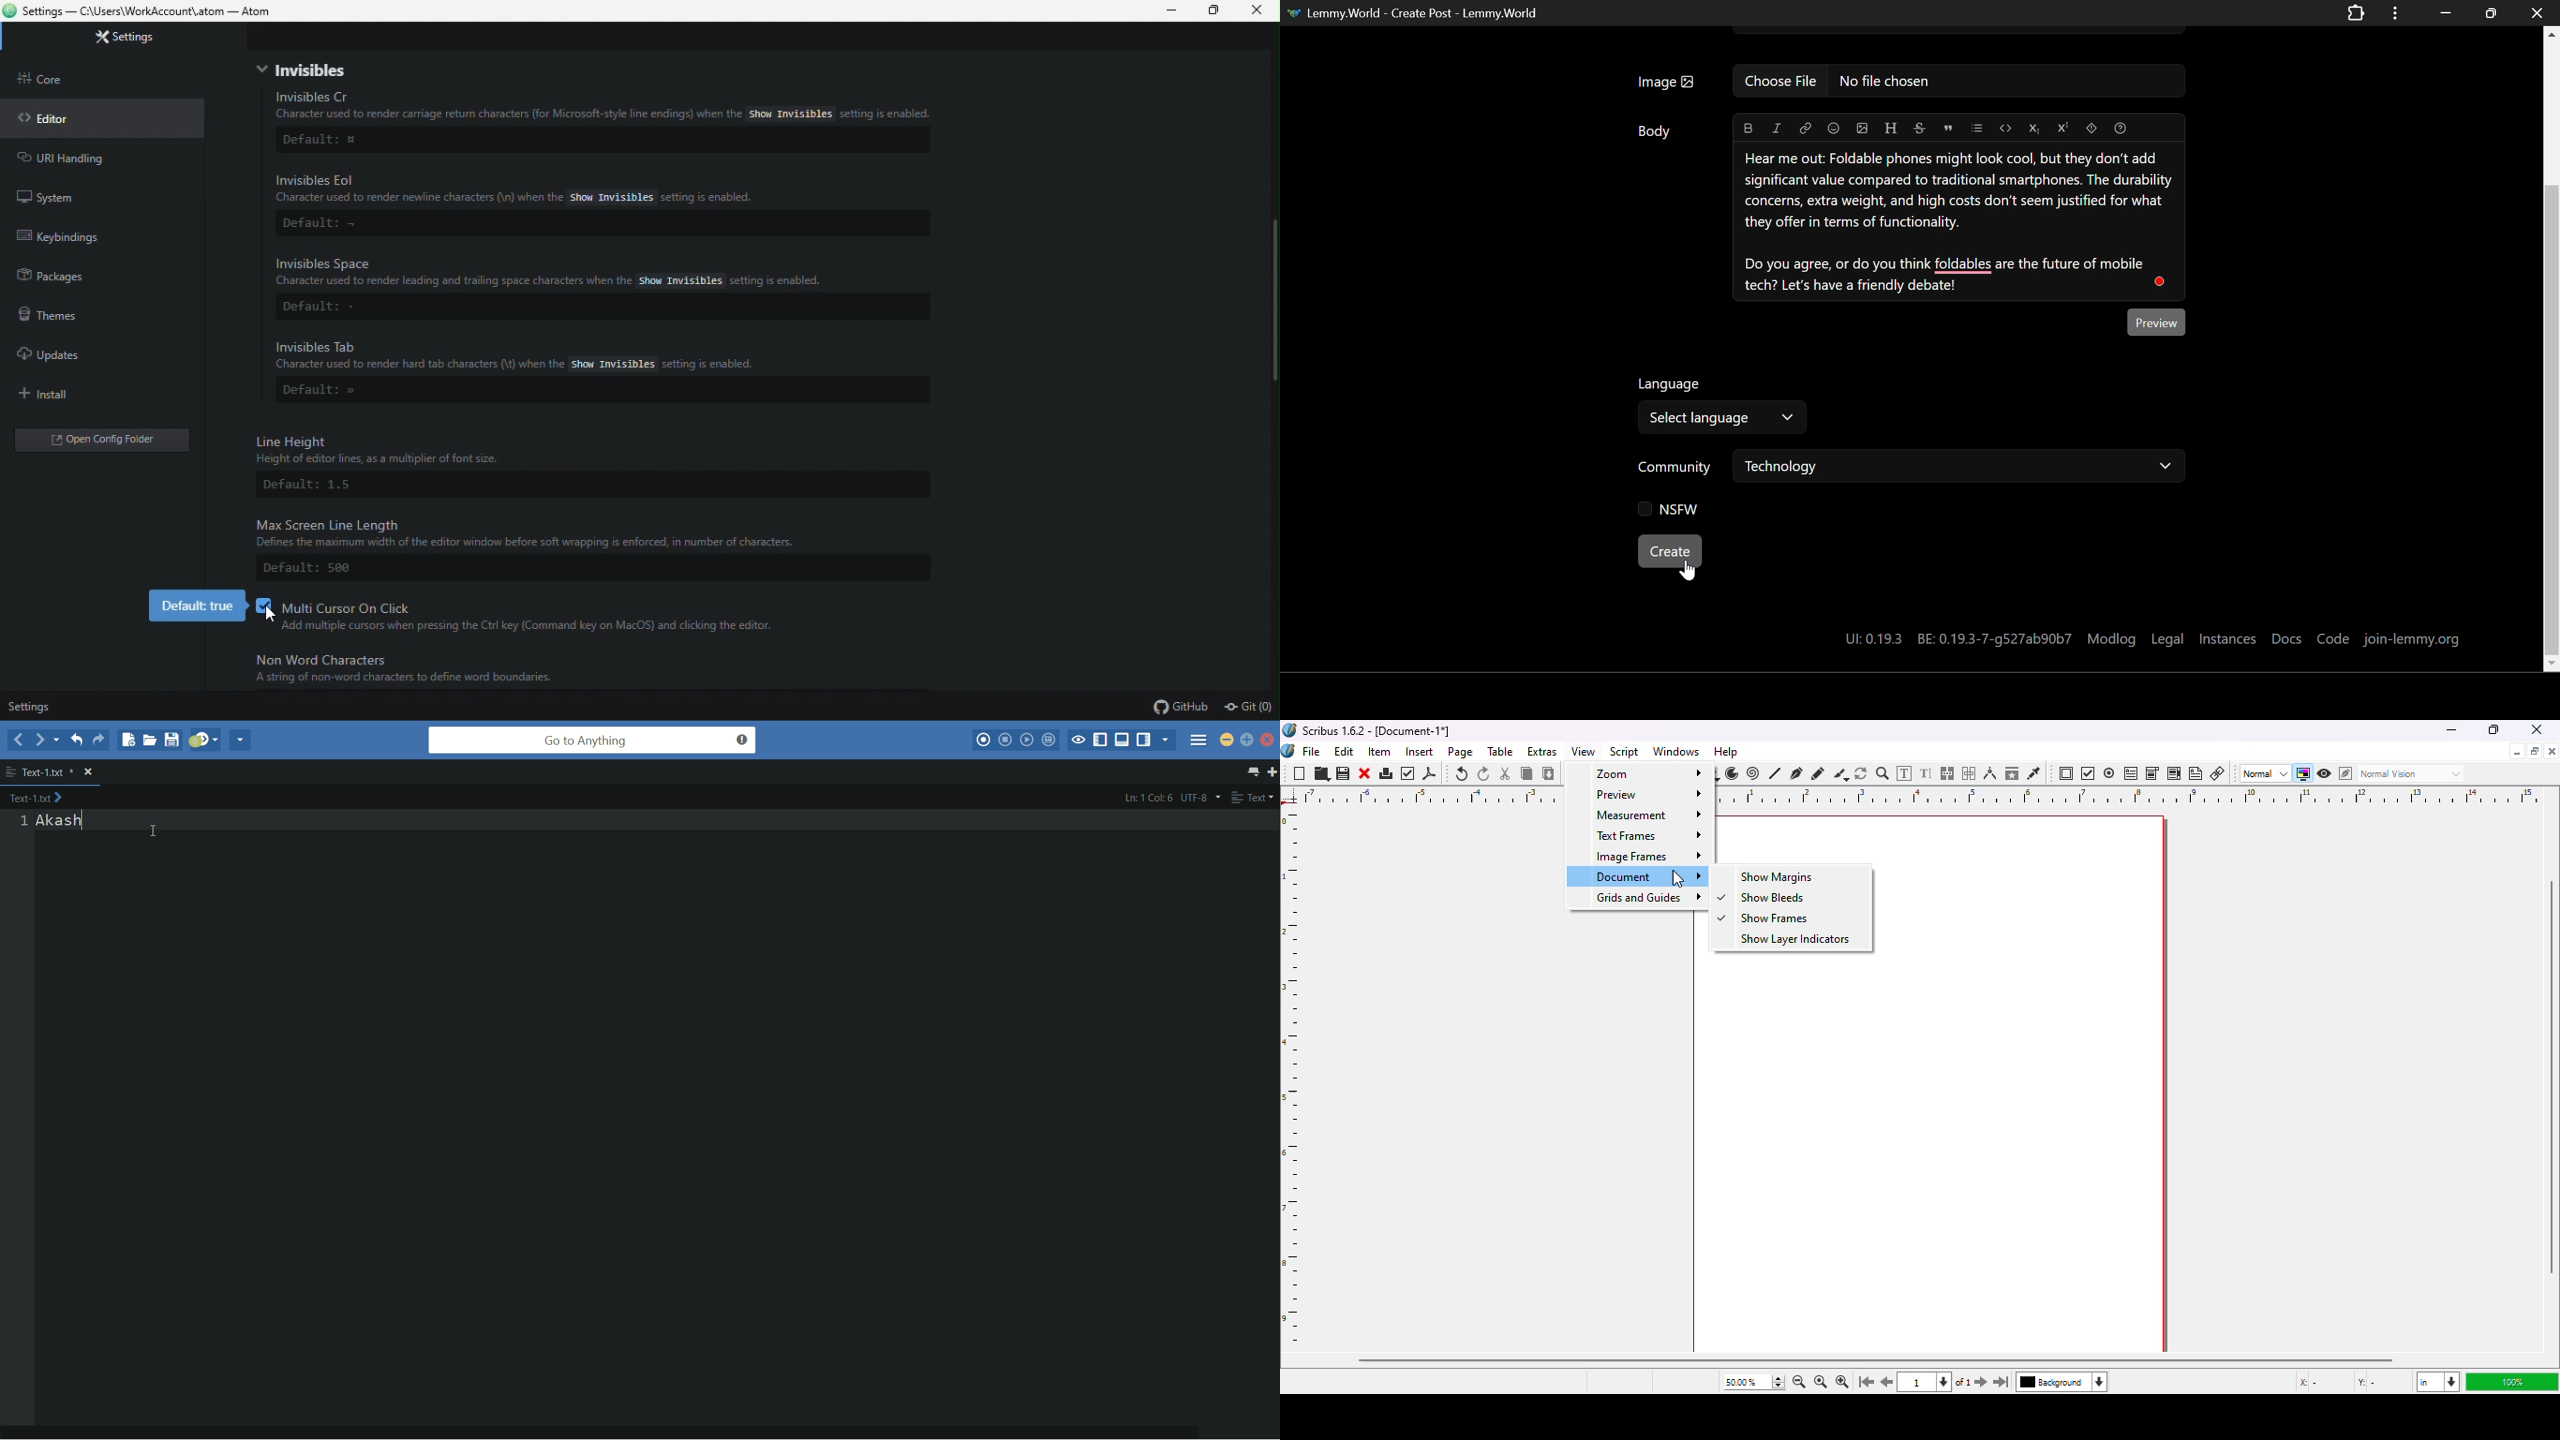  Describe the element at coordinates (1940, 1383) in the screenshot. I see `1 of 1` at that location.